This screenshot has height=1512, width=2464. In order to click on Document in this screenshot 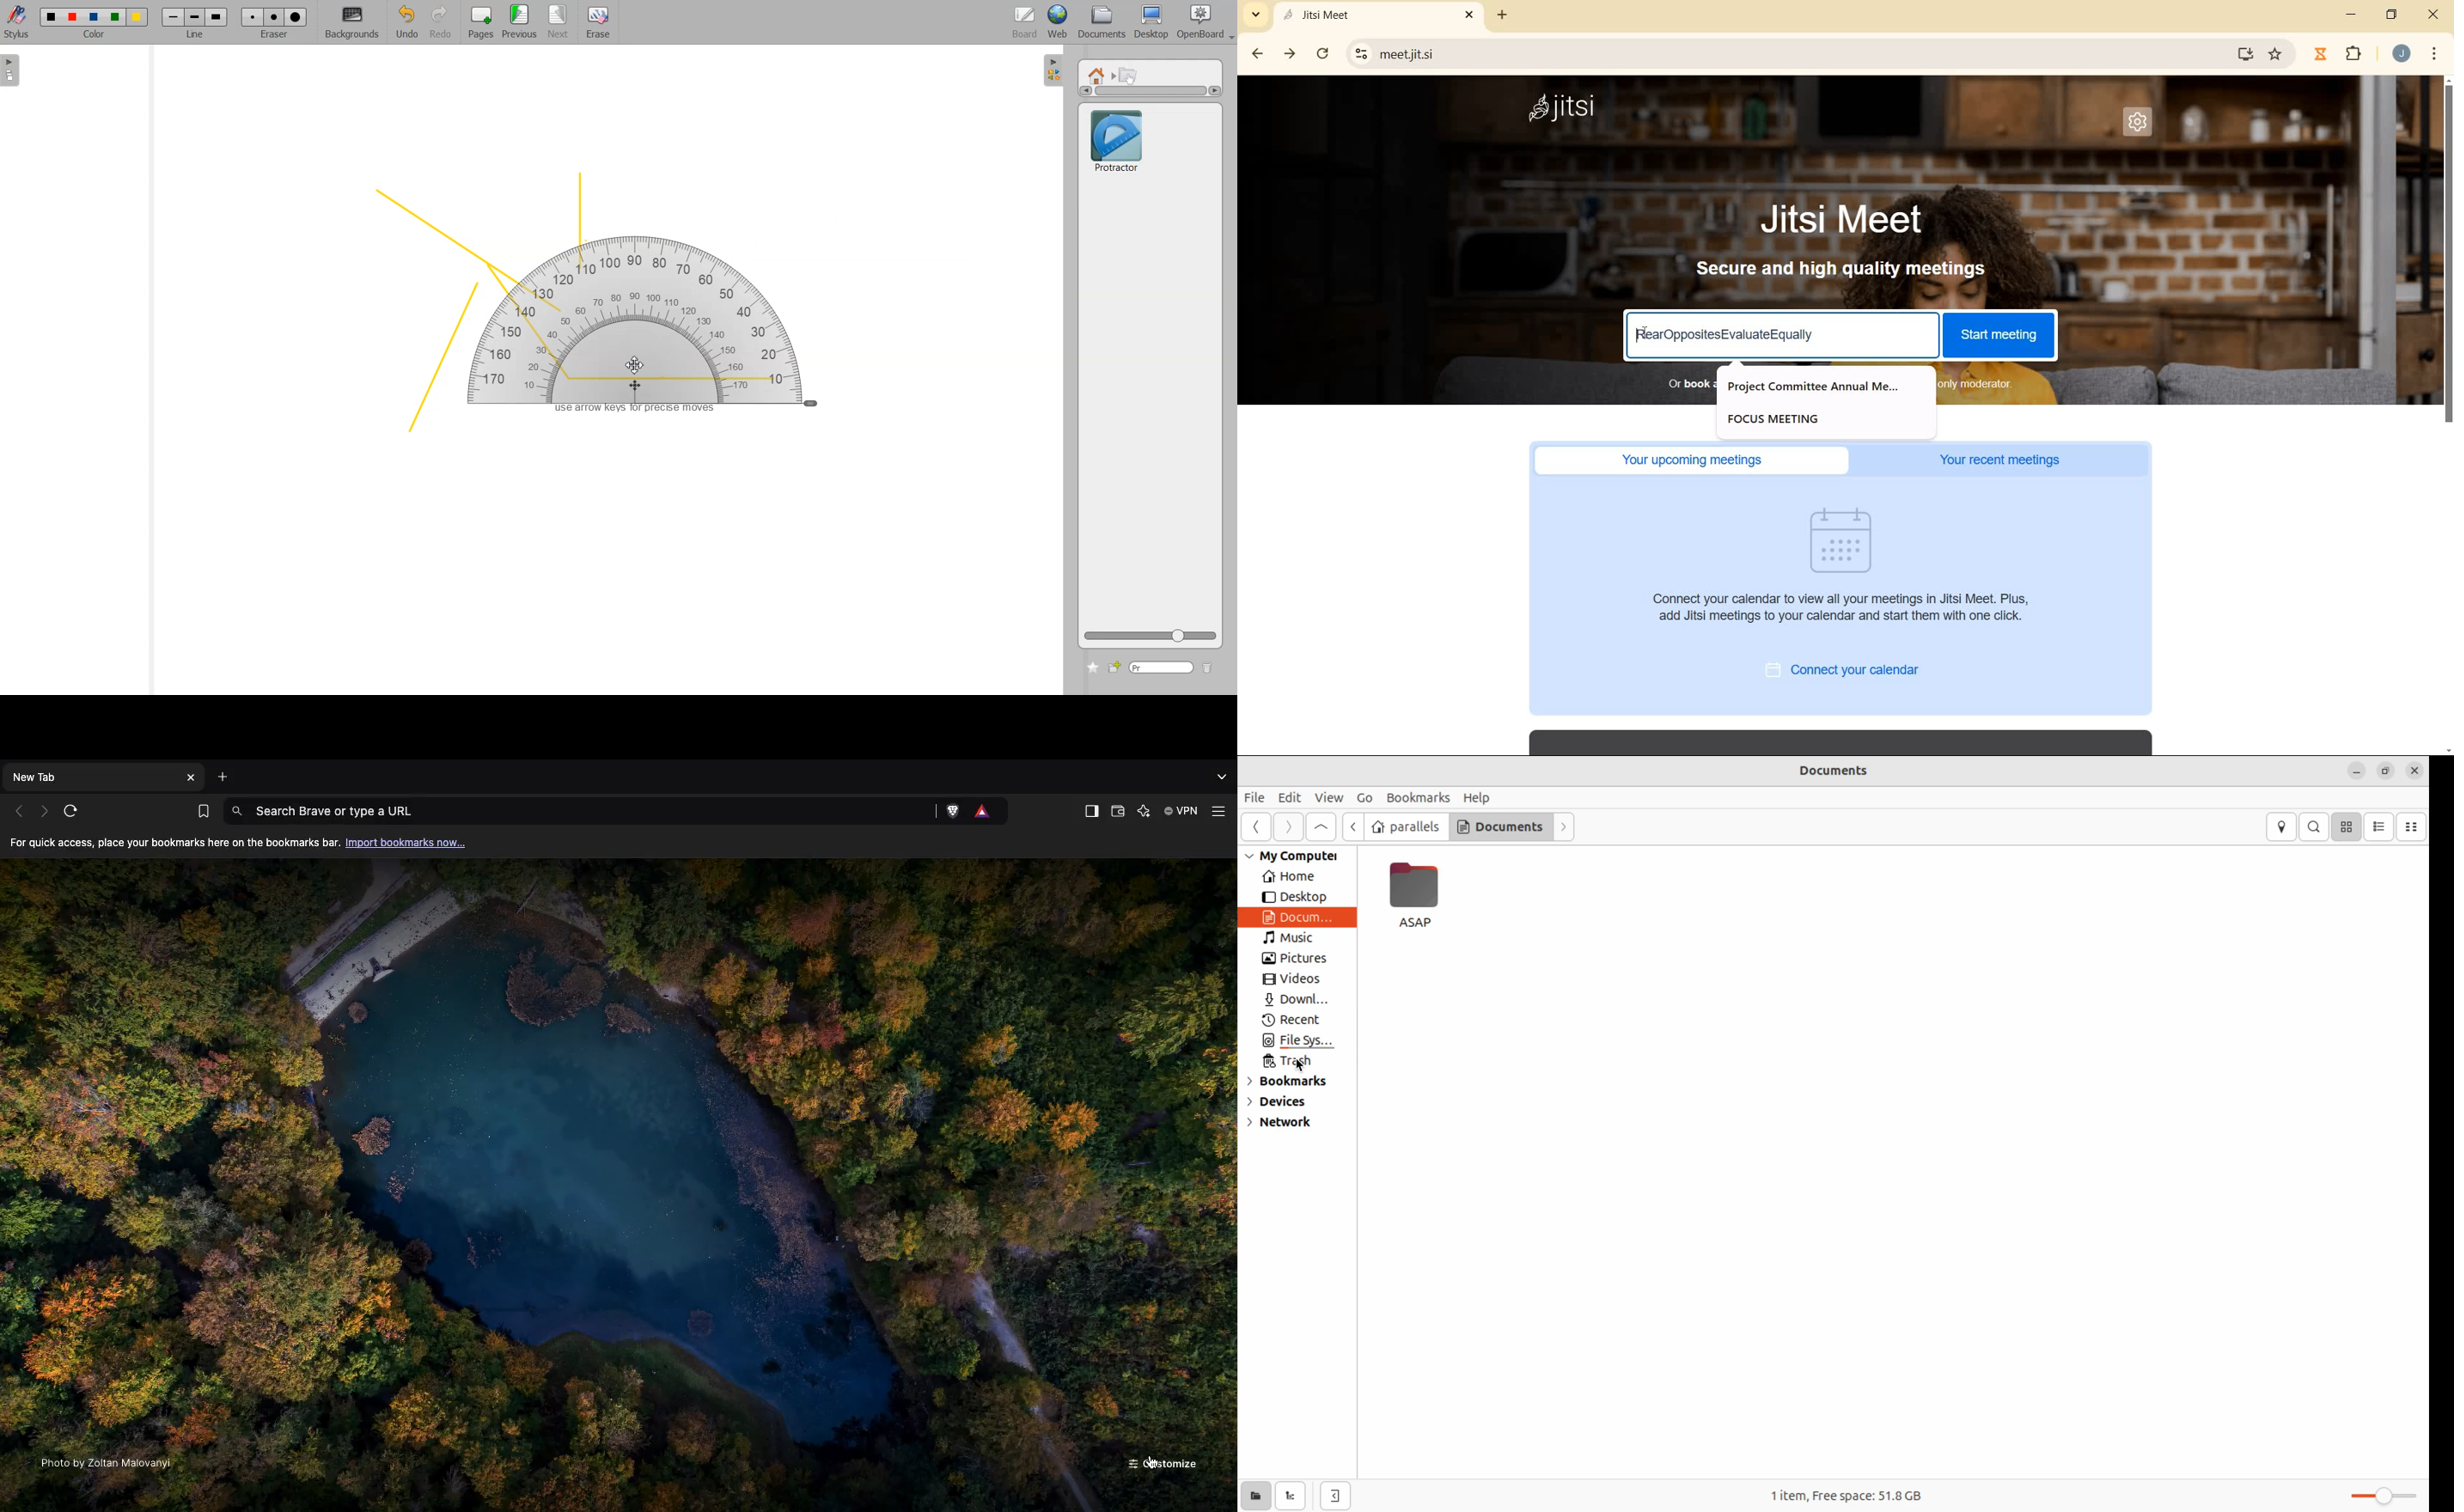, I will do `click(1297, 918)`.